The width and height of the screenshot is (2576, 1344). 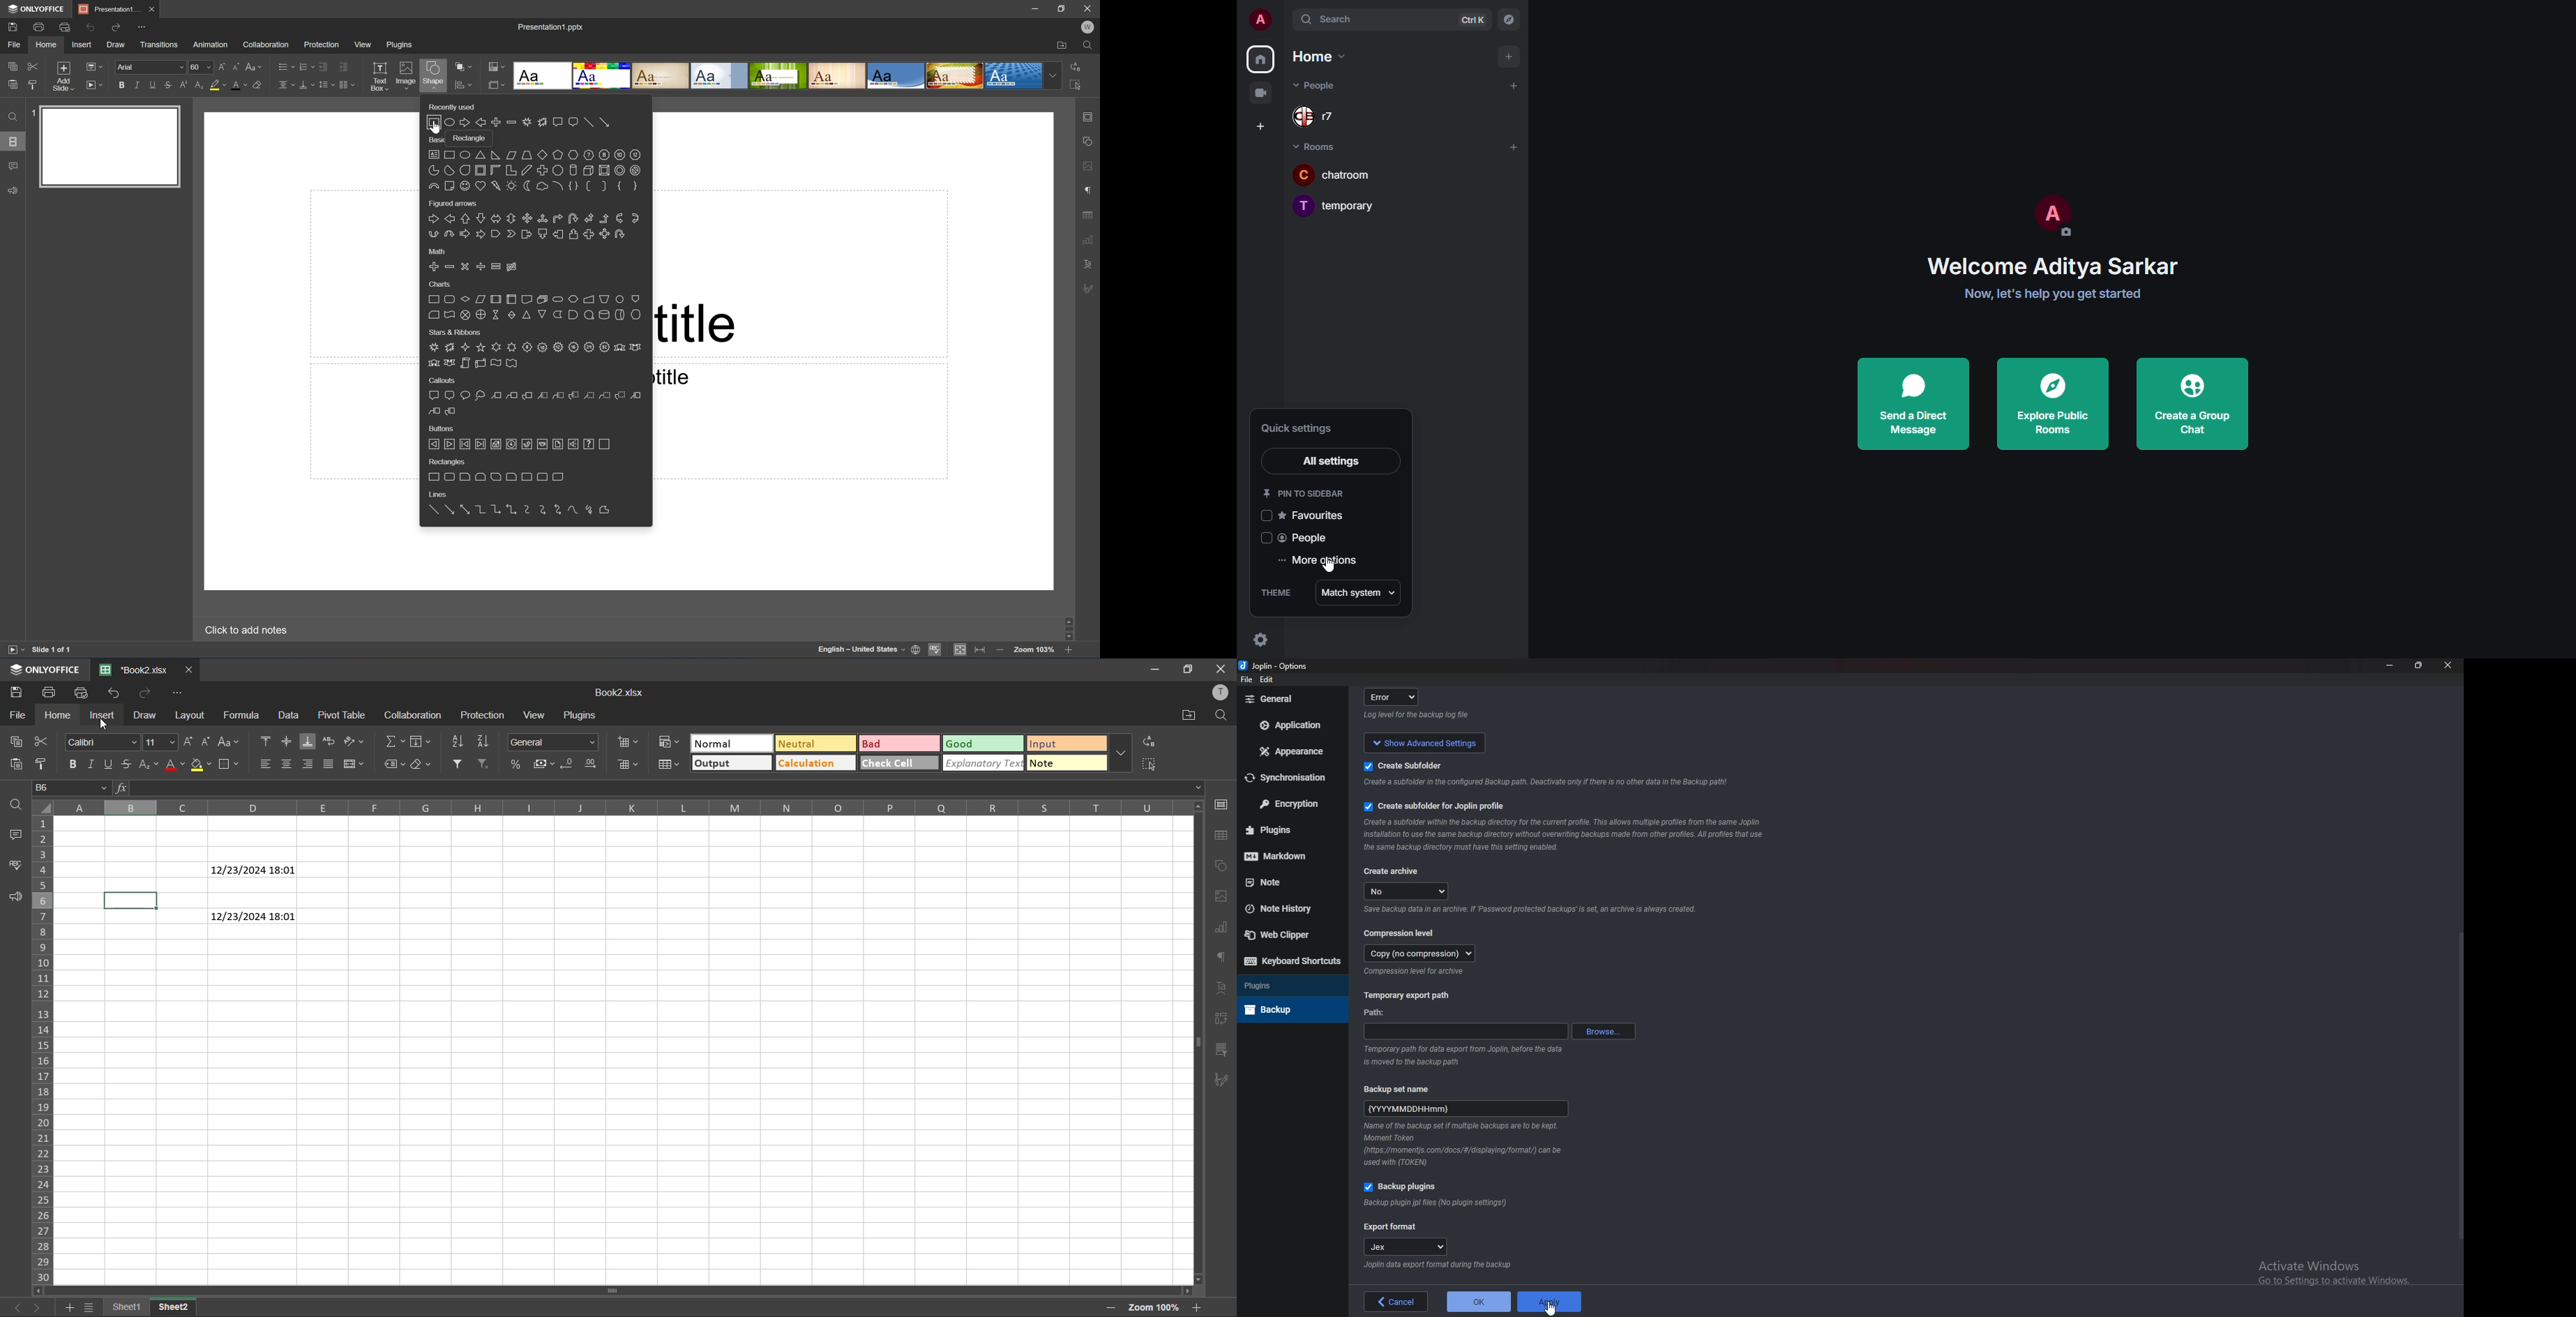 I want to click on note, so click(x=1289, y=882).